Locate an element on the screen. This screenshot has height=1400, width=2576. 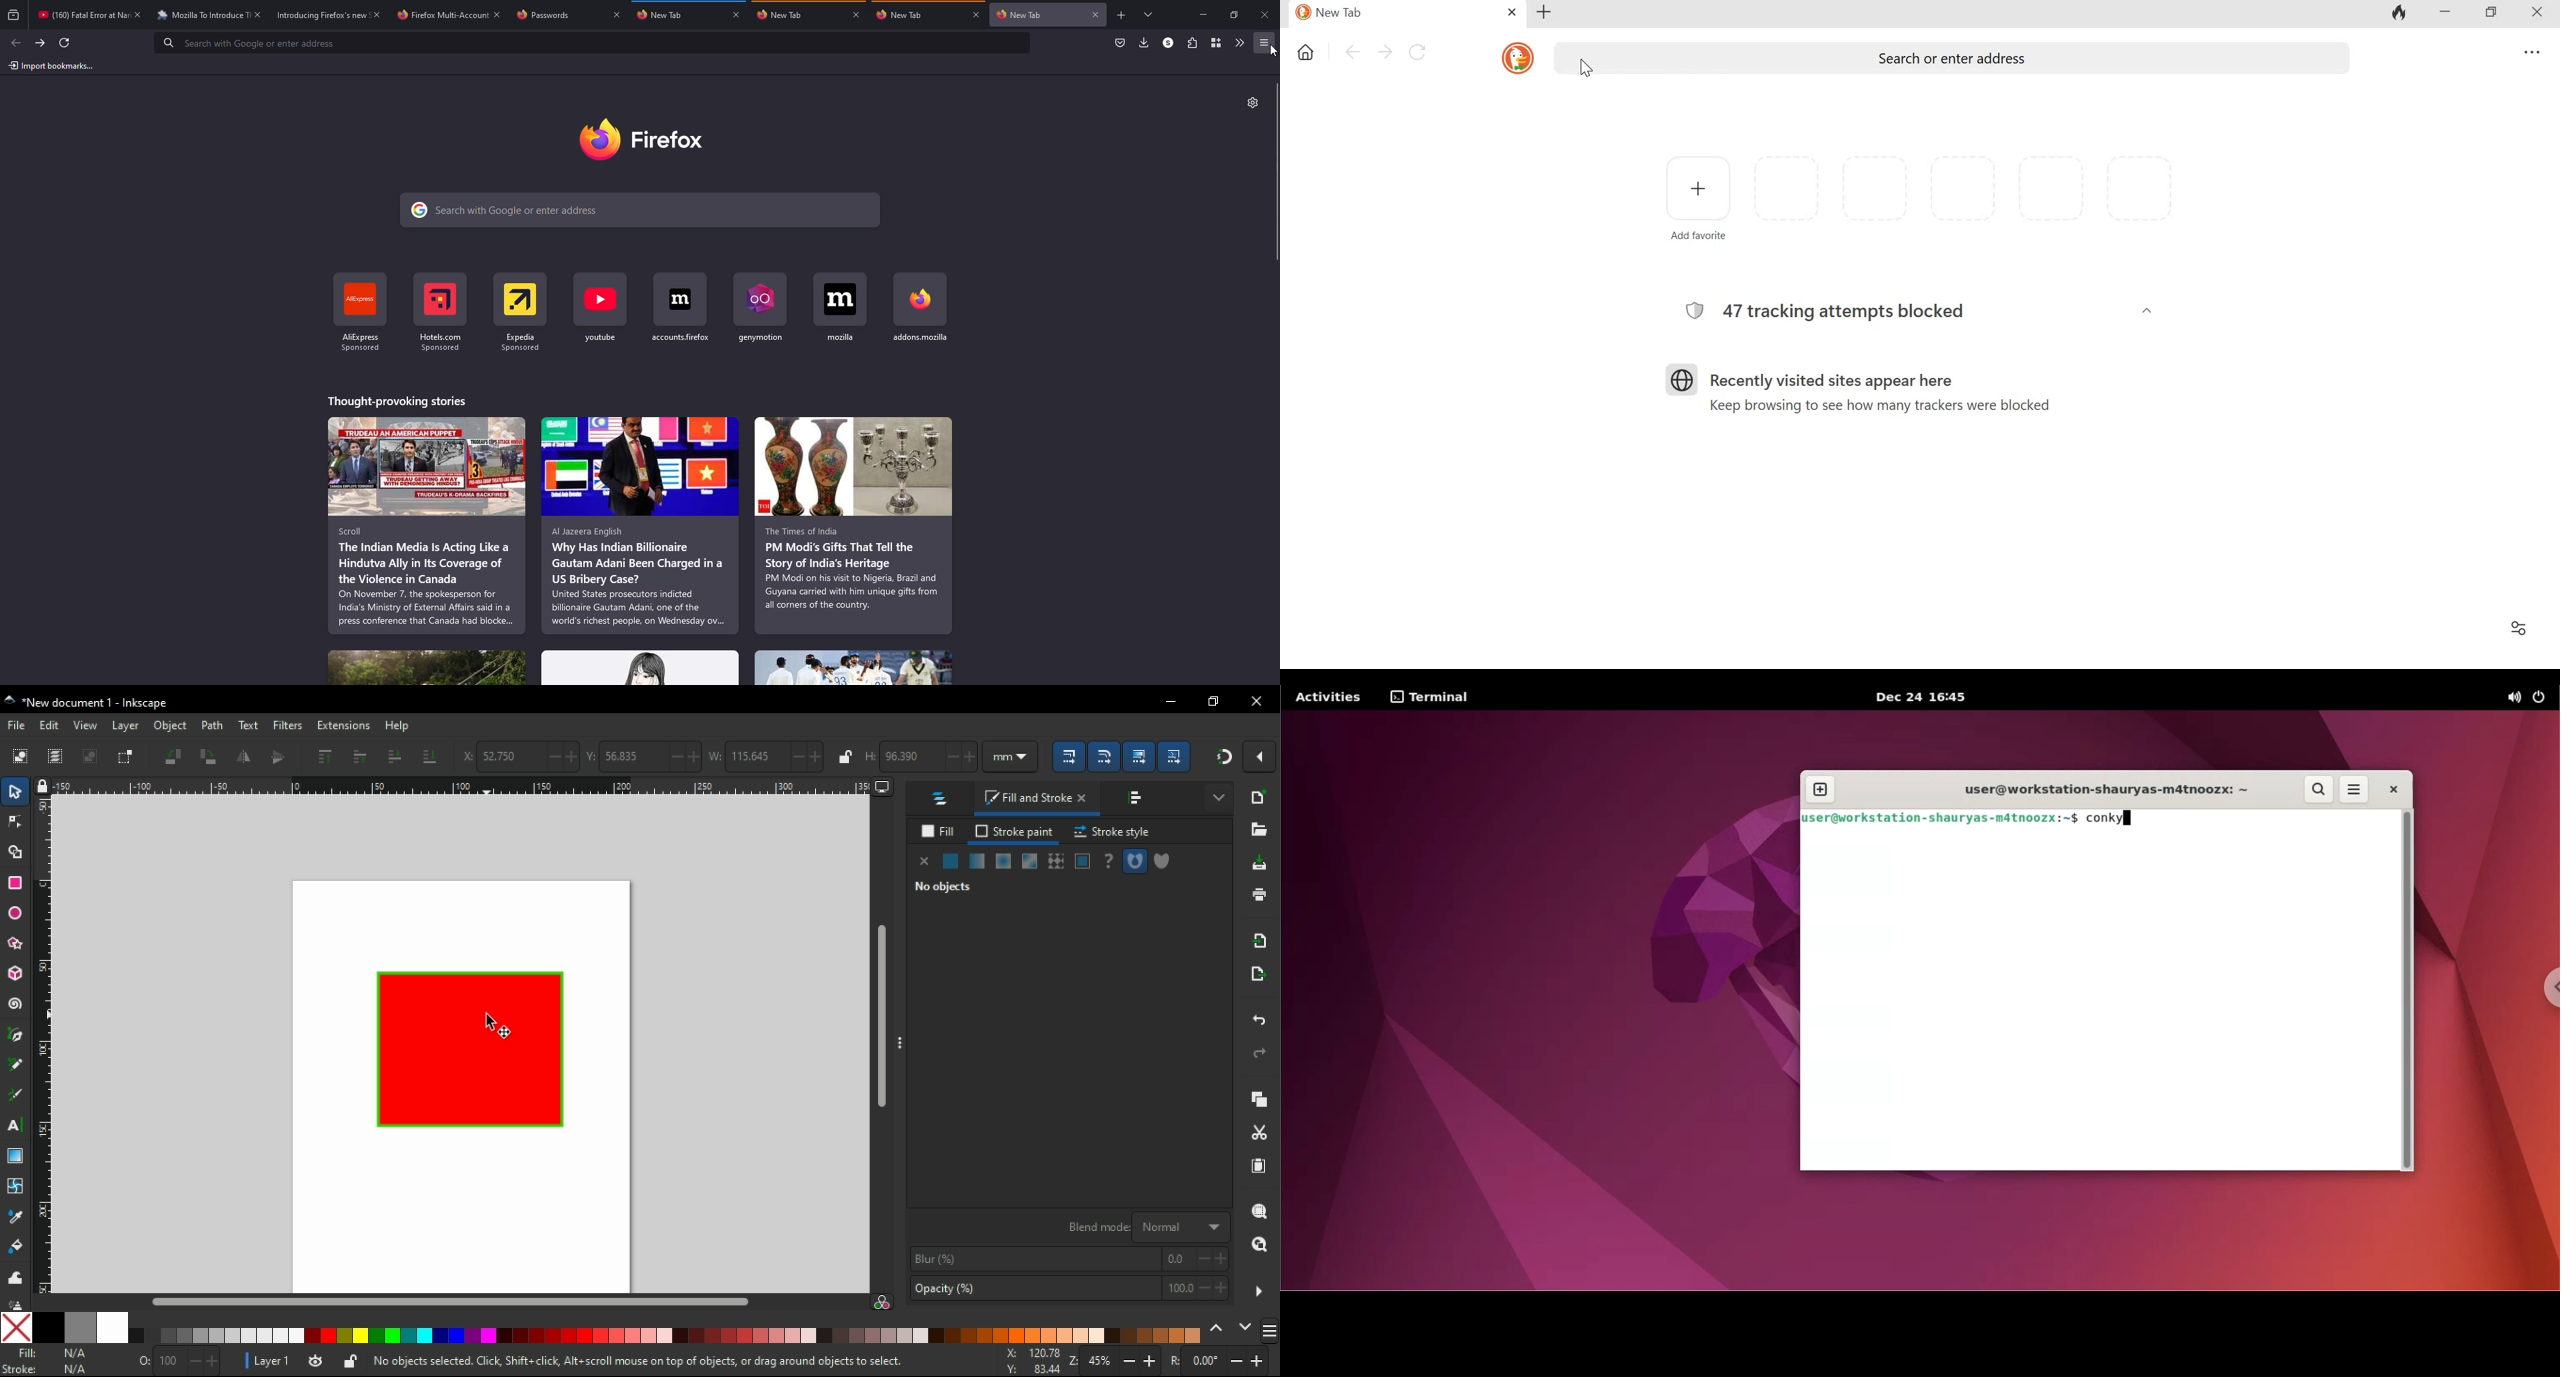
refresh is located at coordinates (66, 41).